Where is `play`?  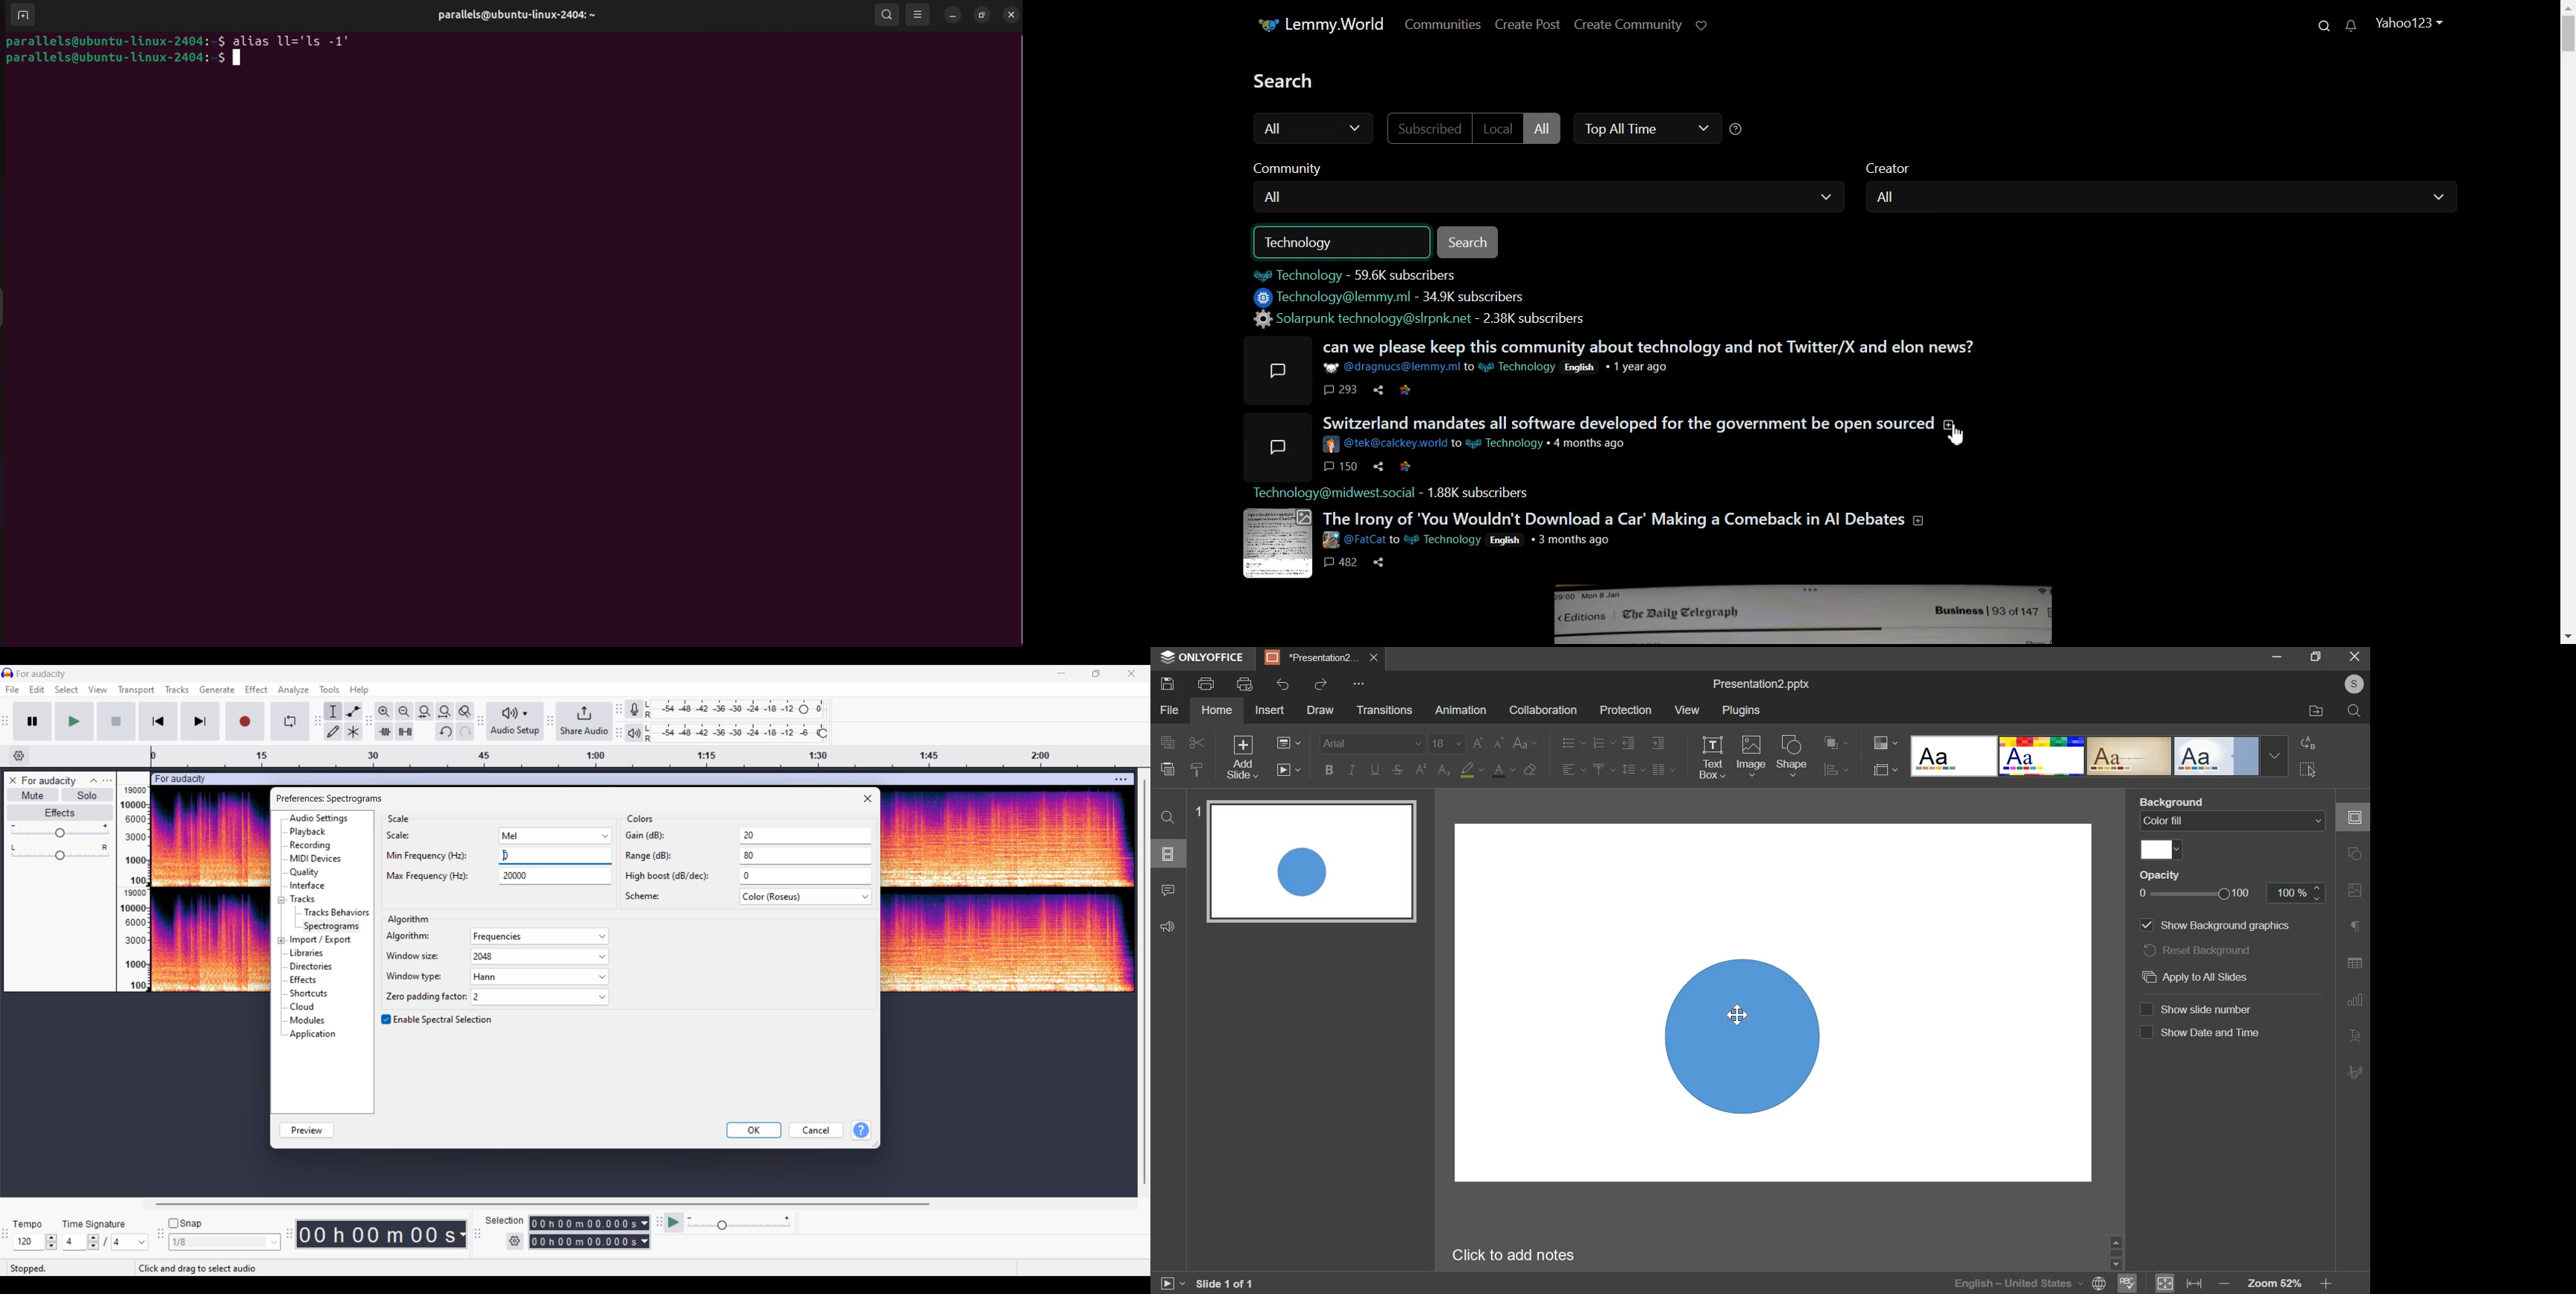 play is located at coordinates (1166, 1283).